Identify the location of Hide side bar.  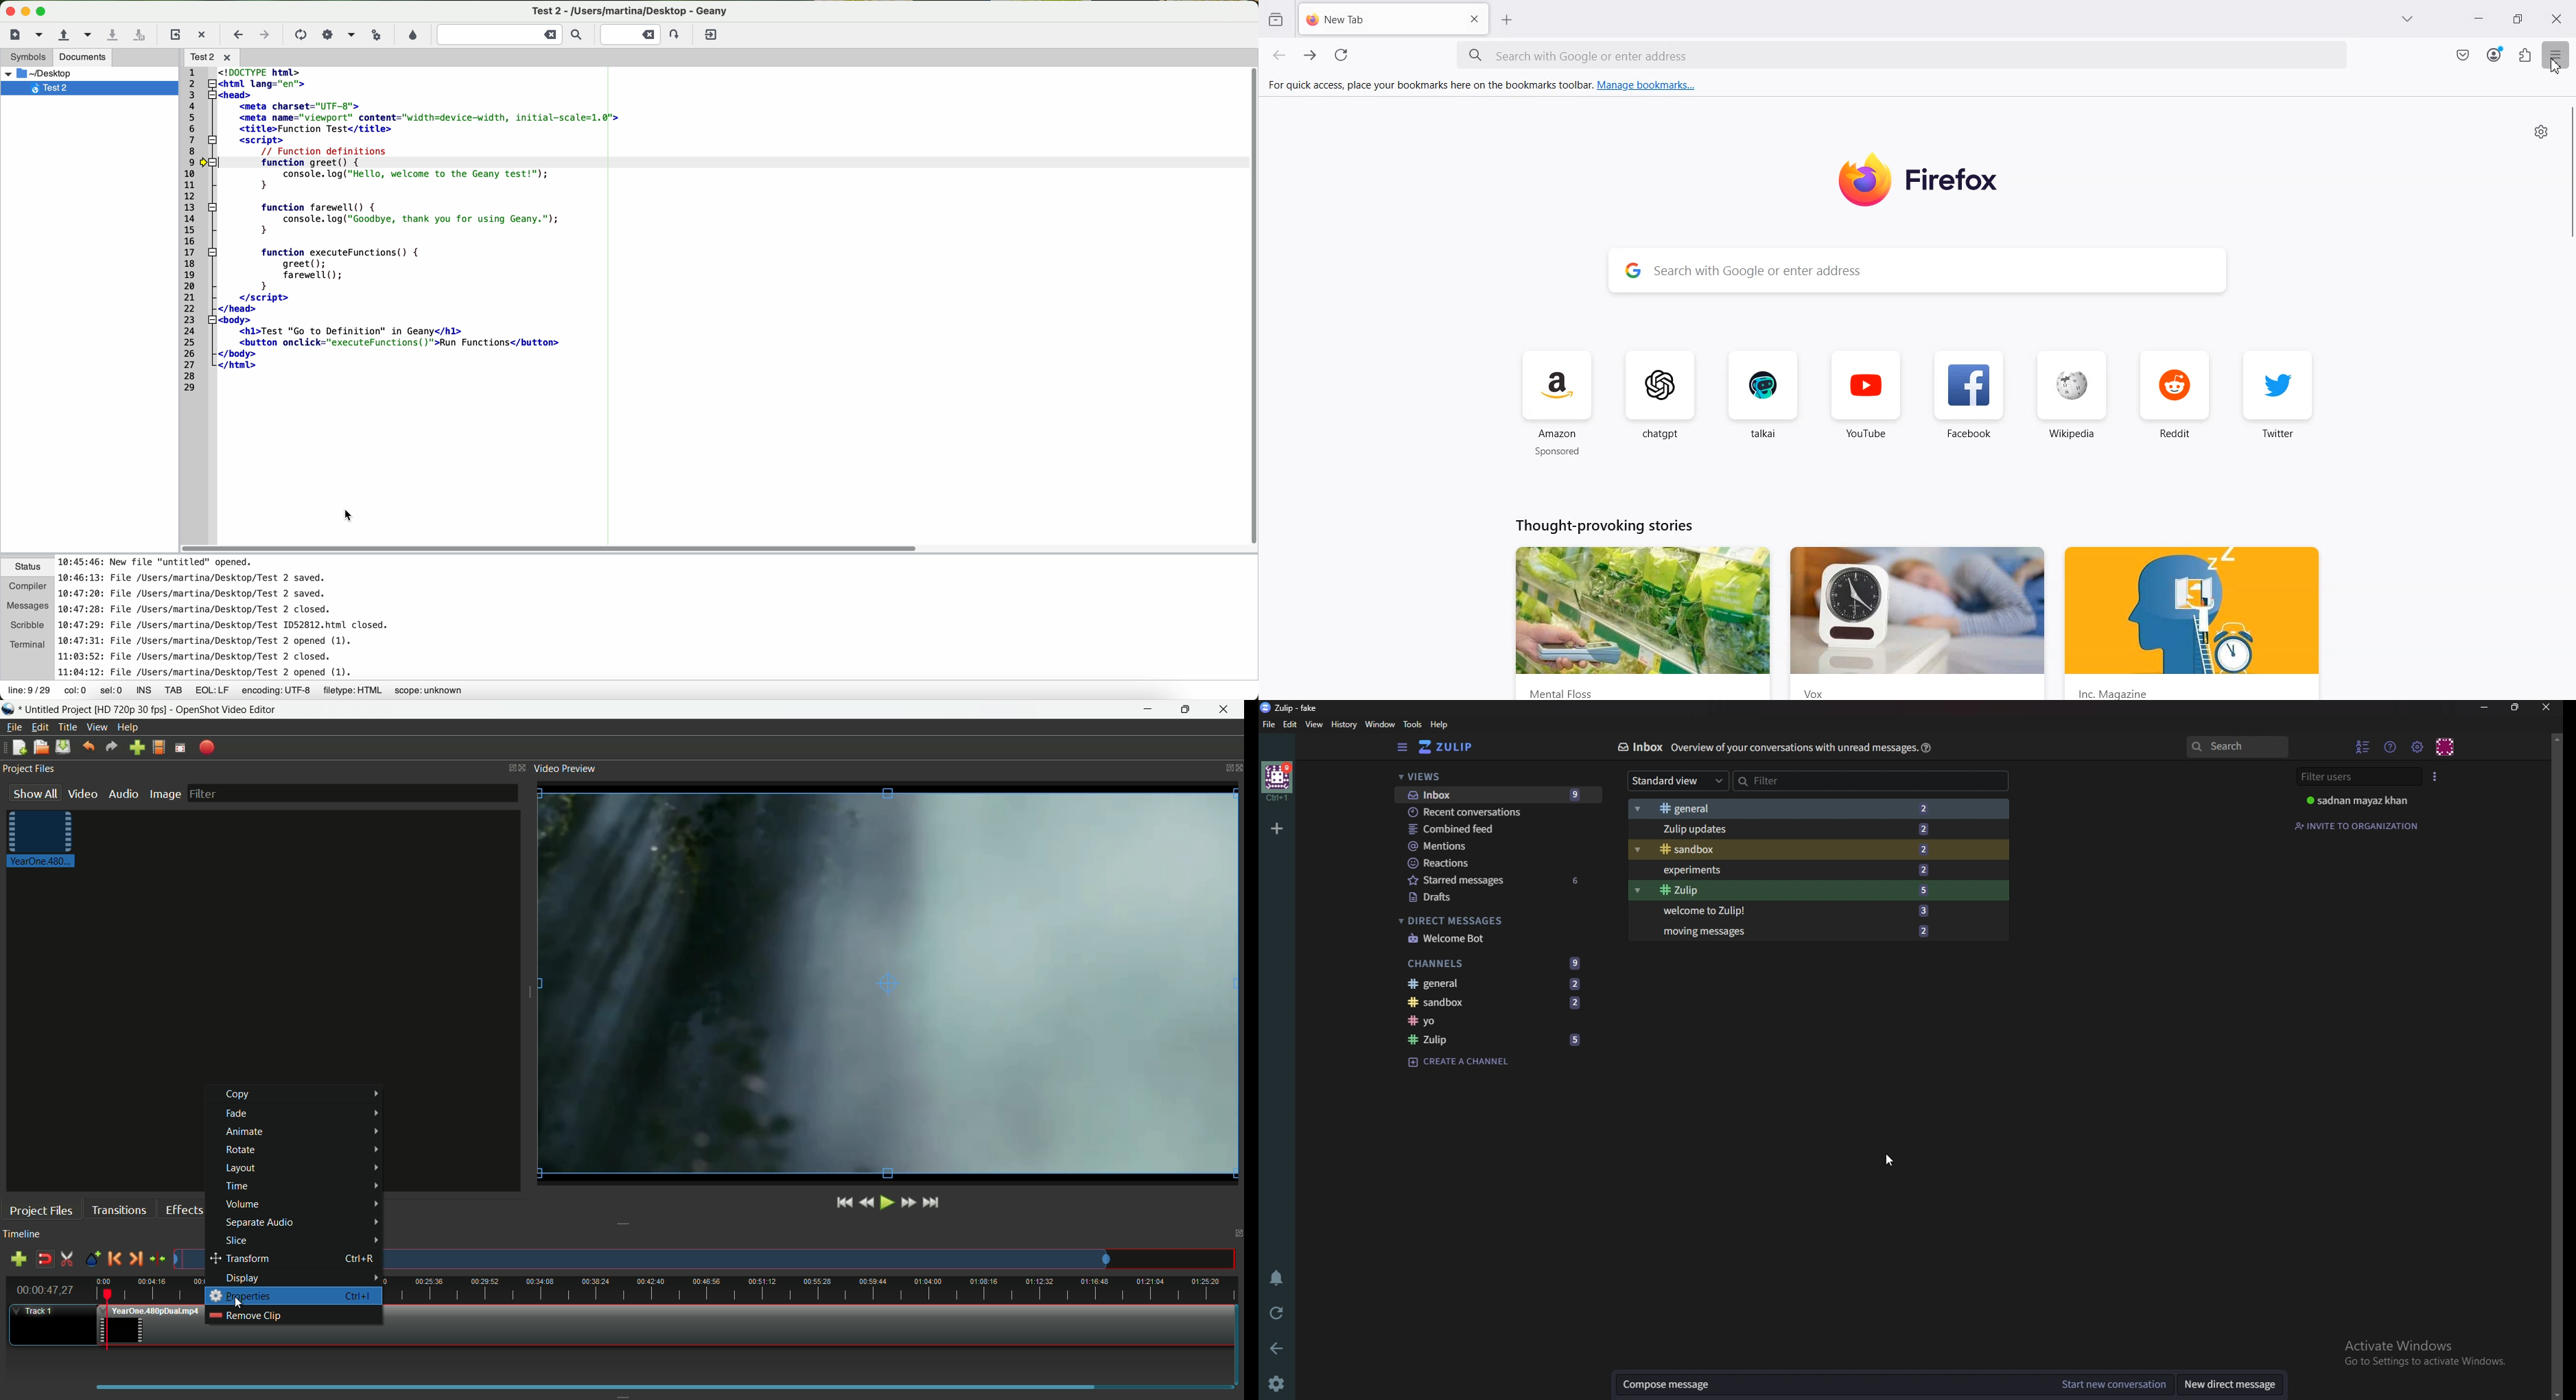
(1400, 748).